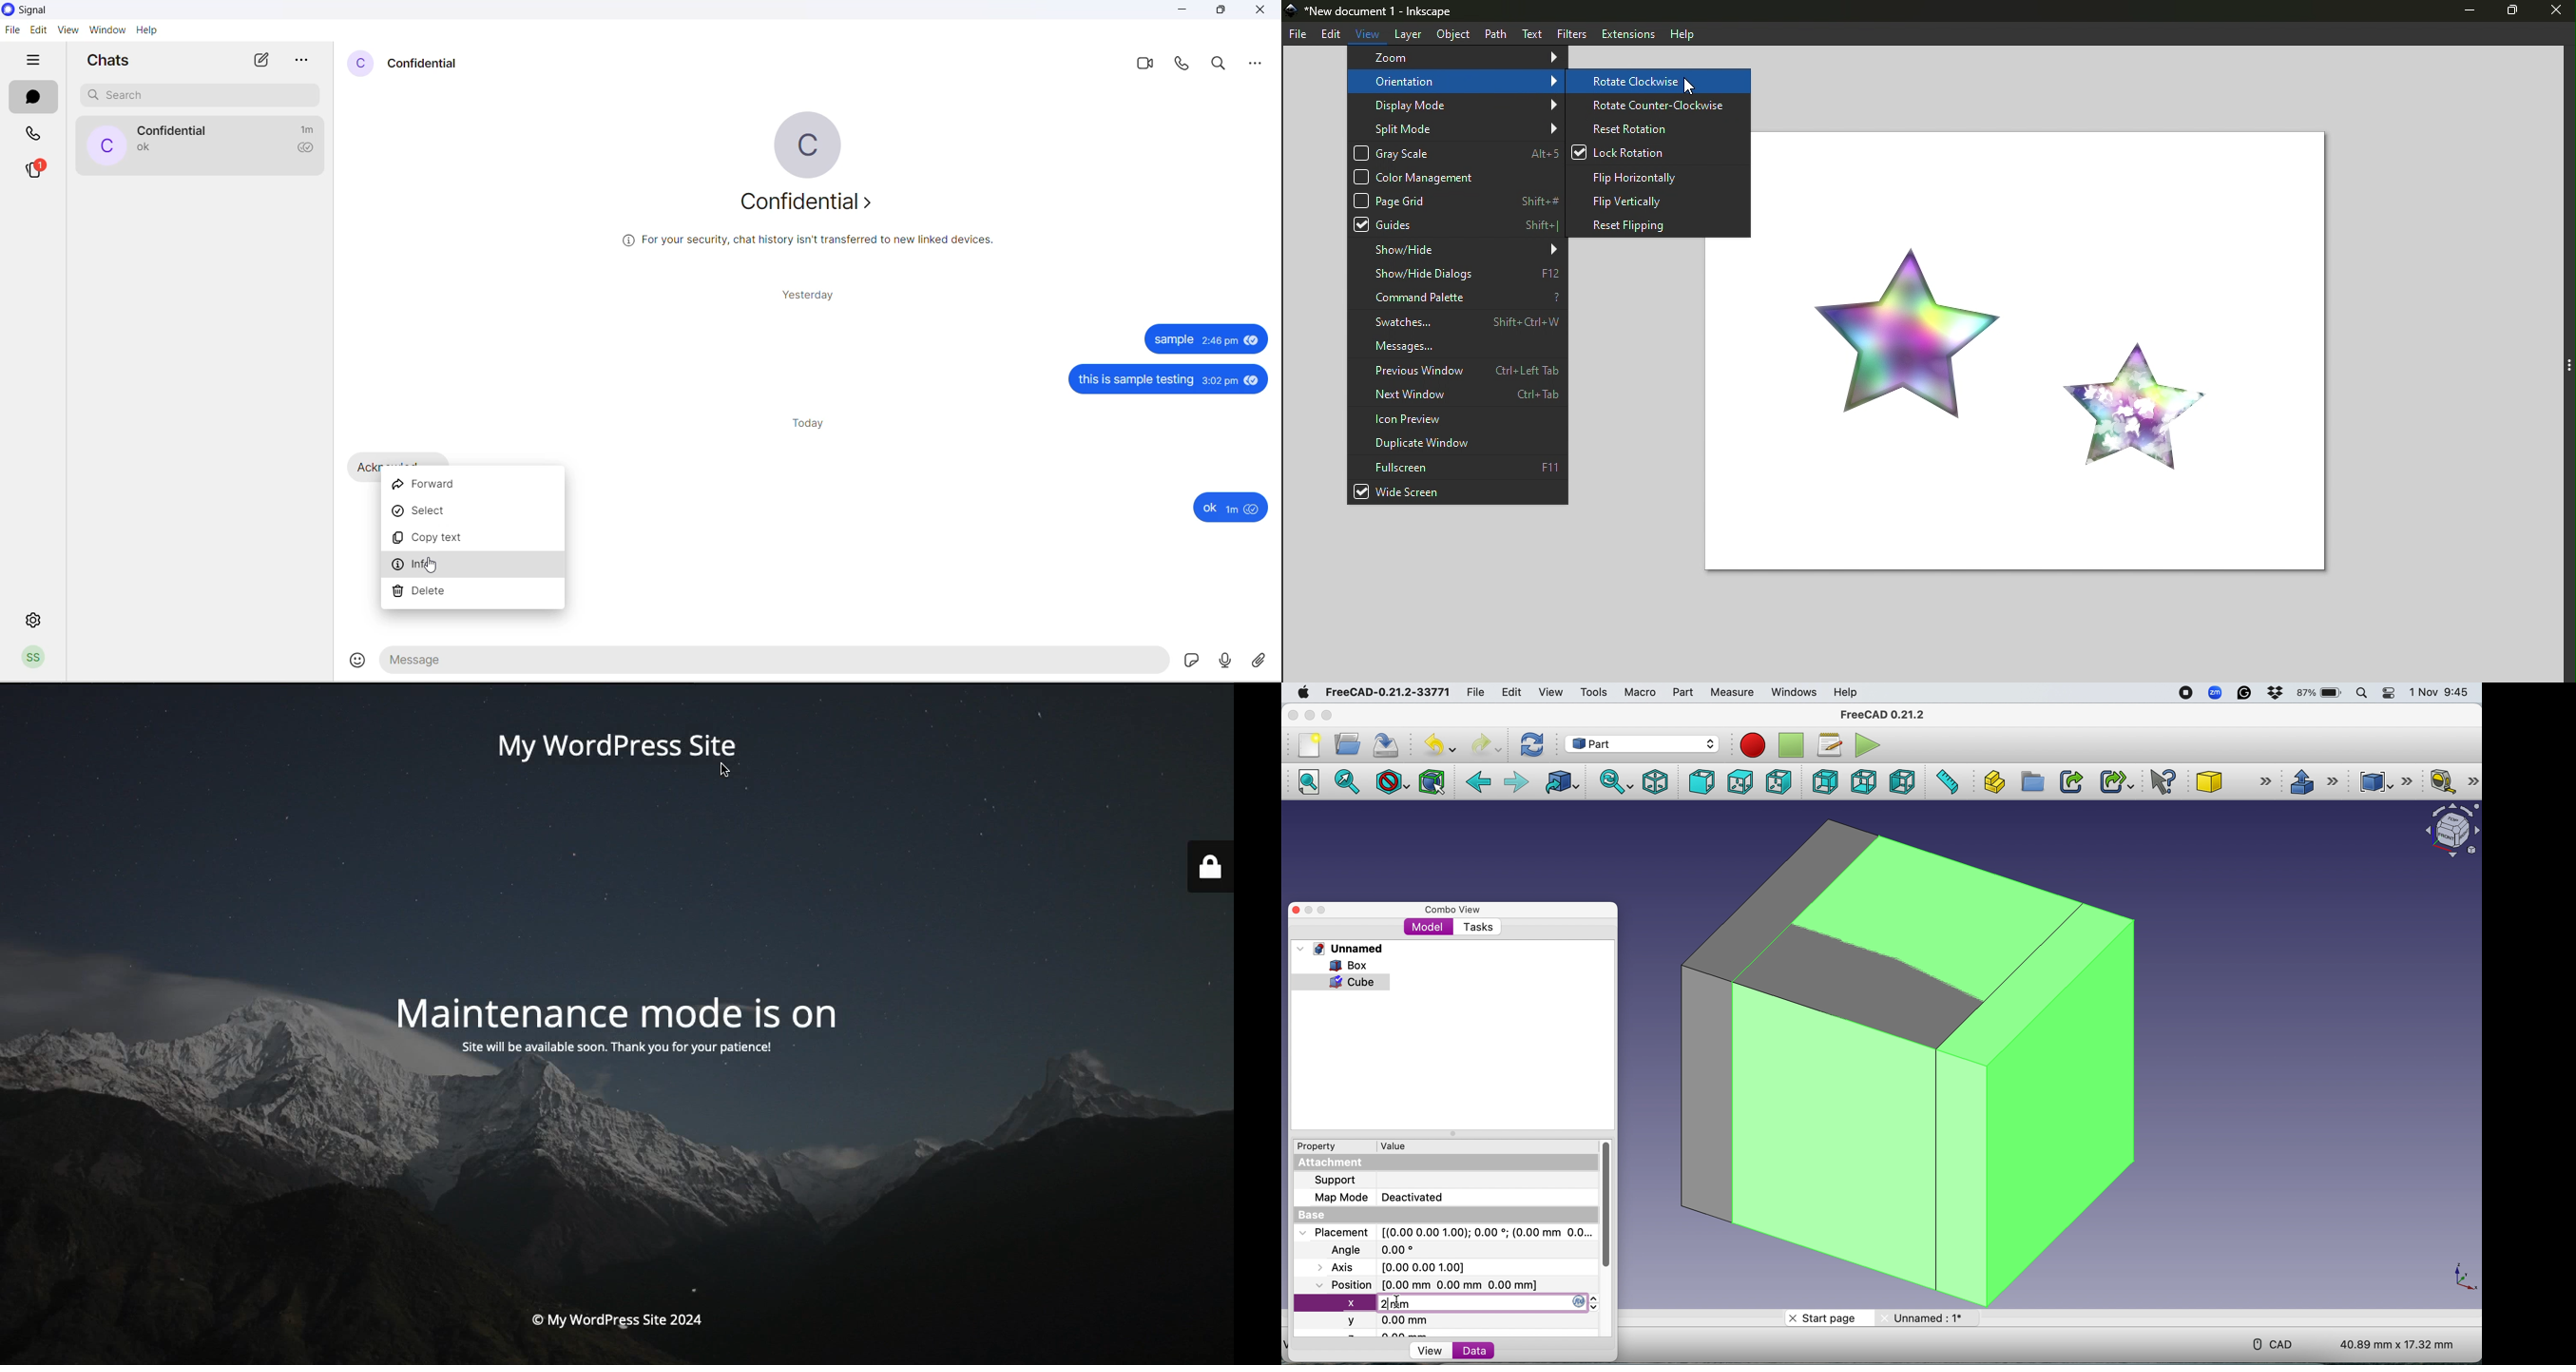 The image size is (2576, 1372). Describe the element at coordinates (1823, 781) in the screenshot. I see `Rear` at that location.